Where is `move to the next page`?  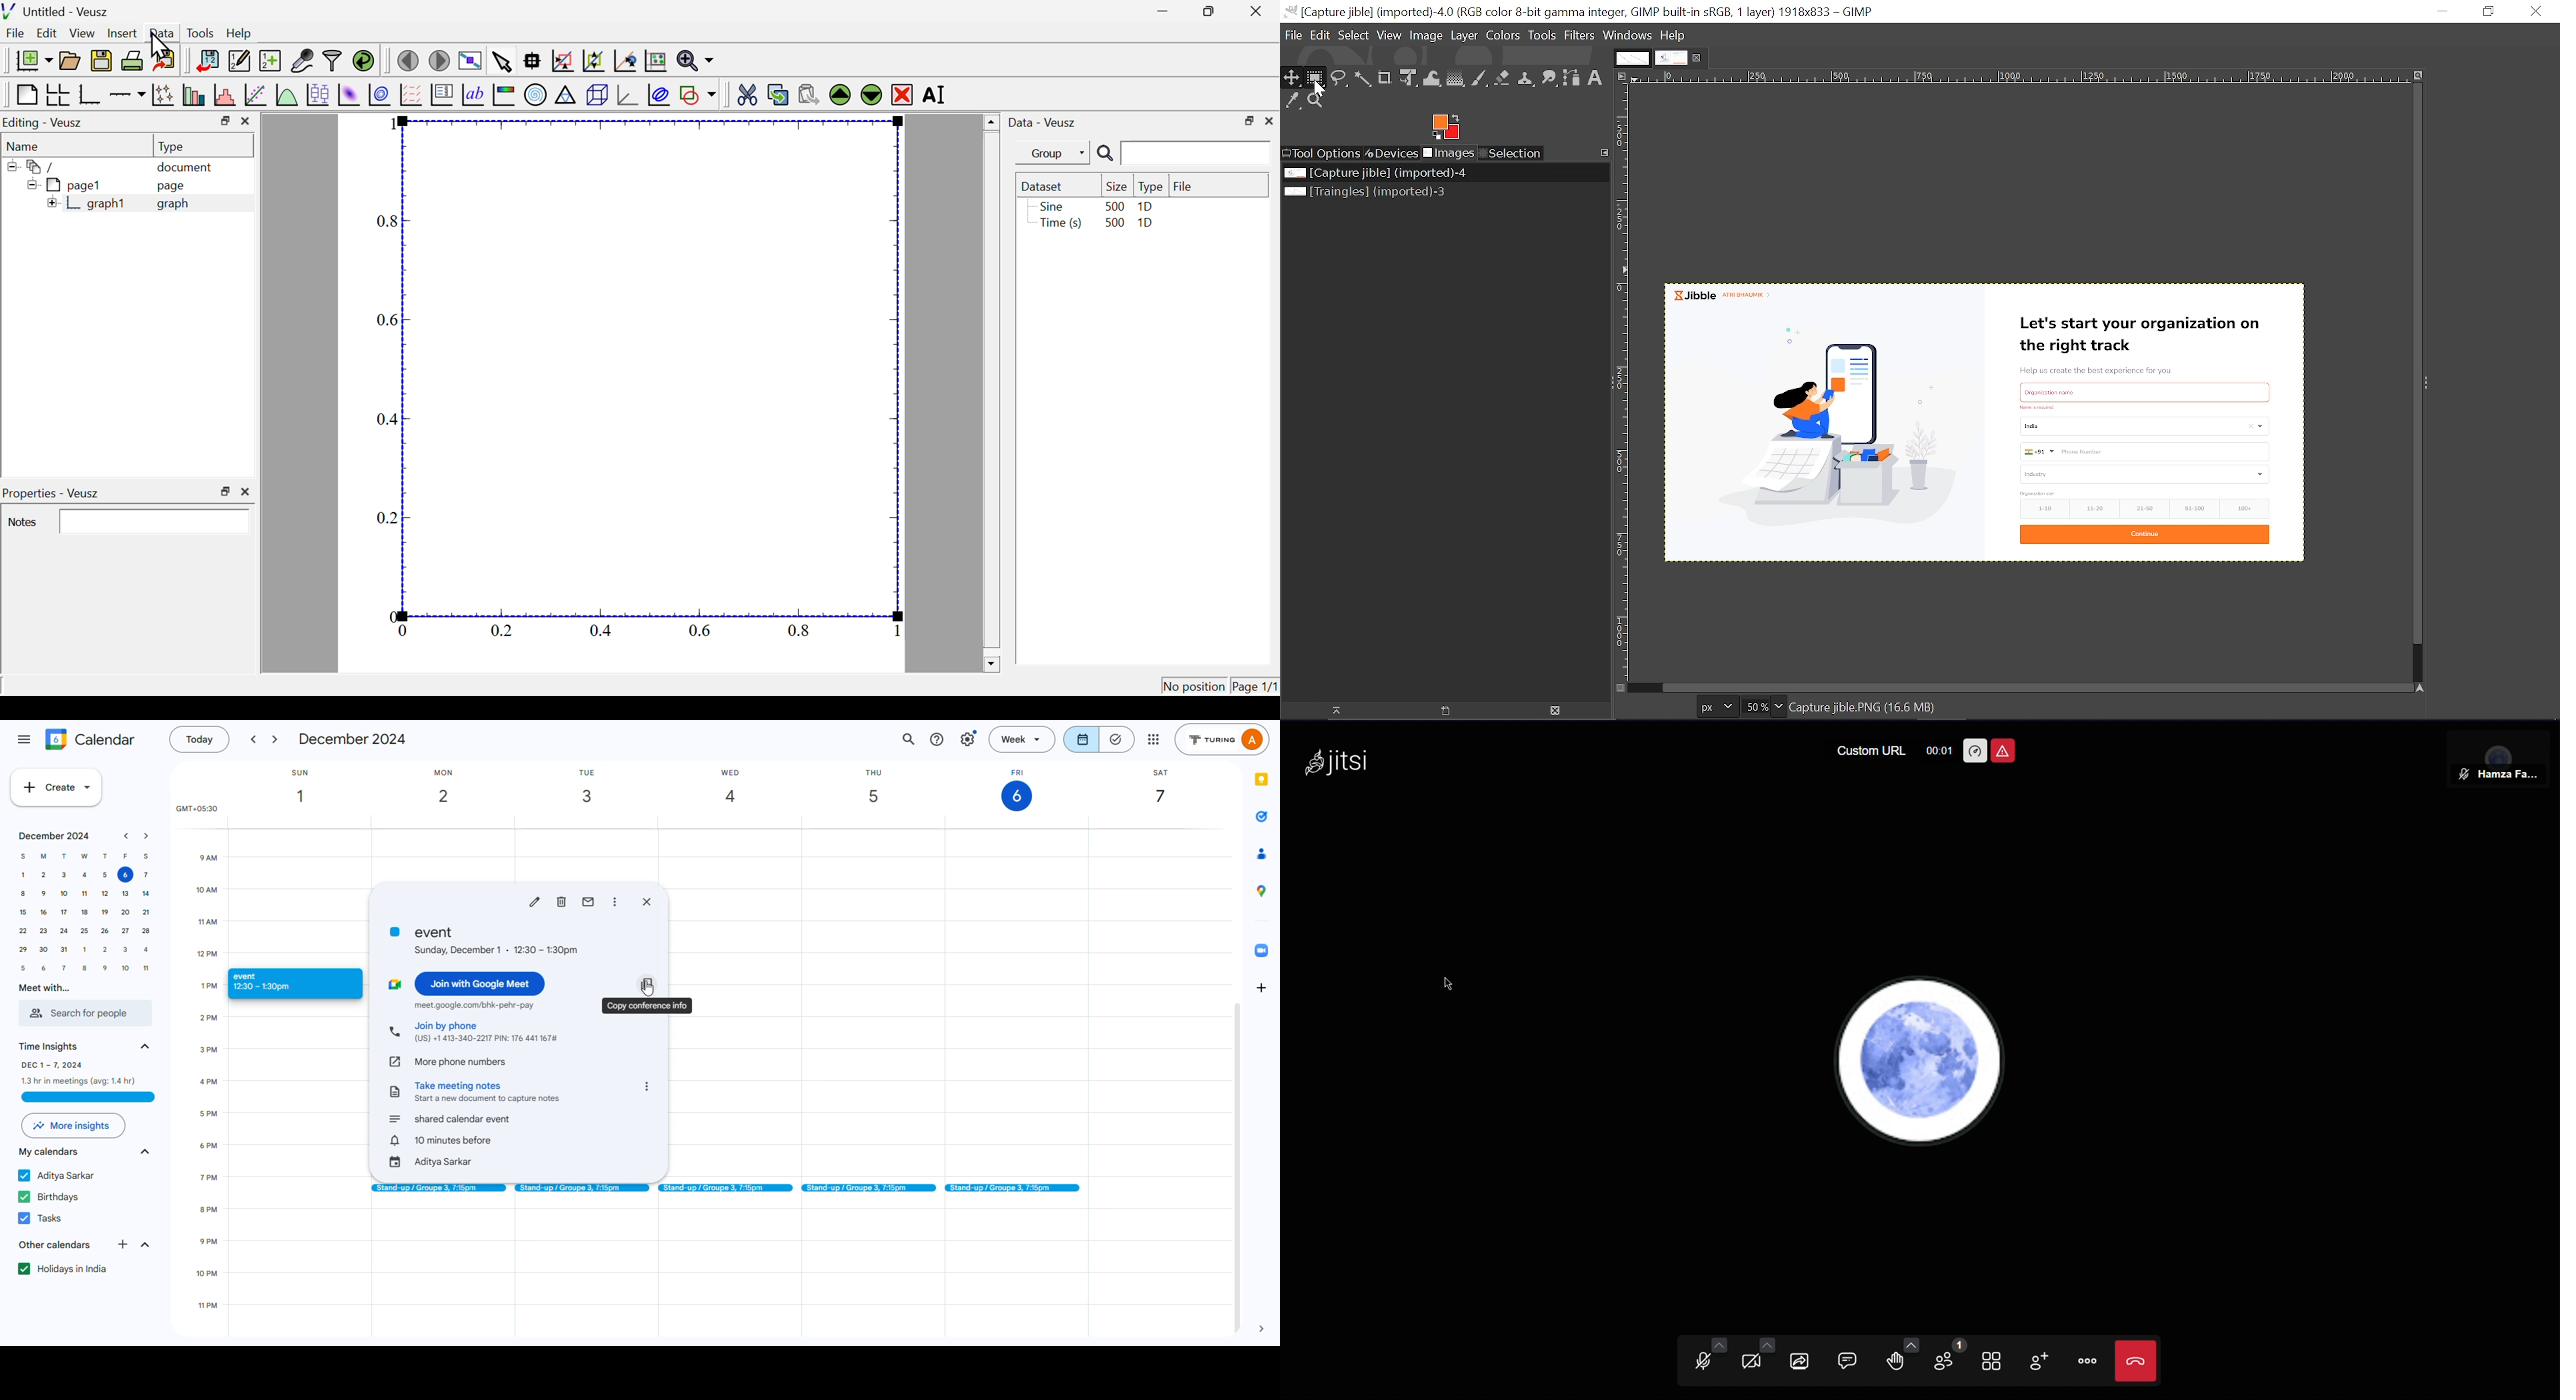
move to the next page is located at coordinates (441, 60).